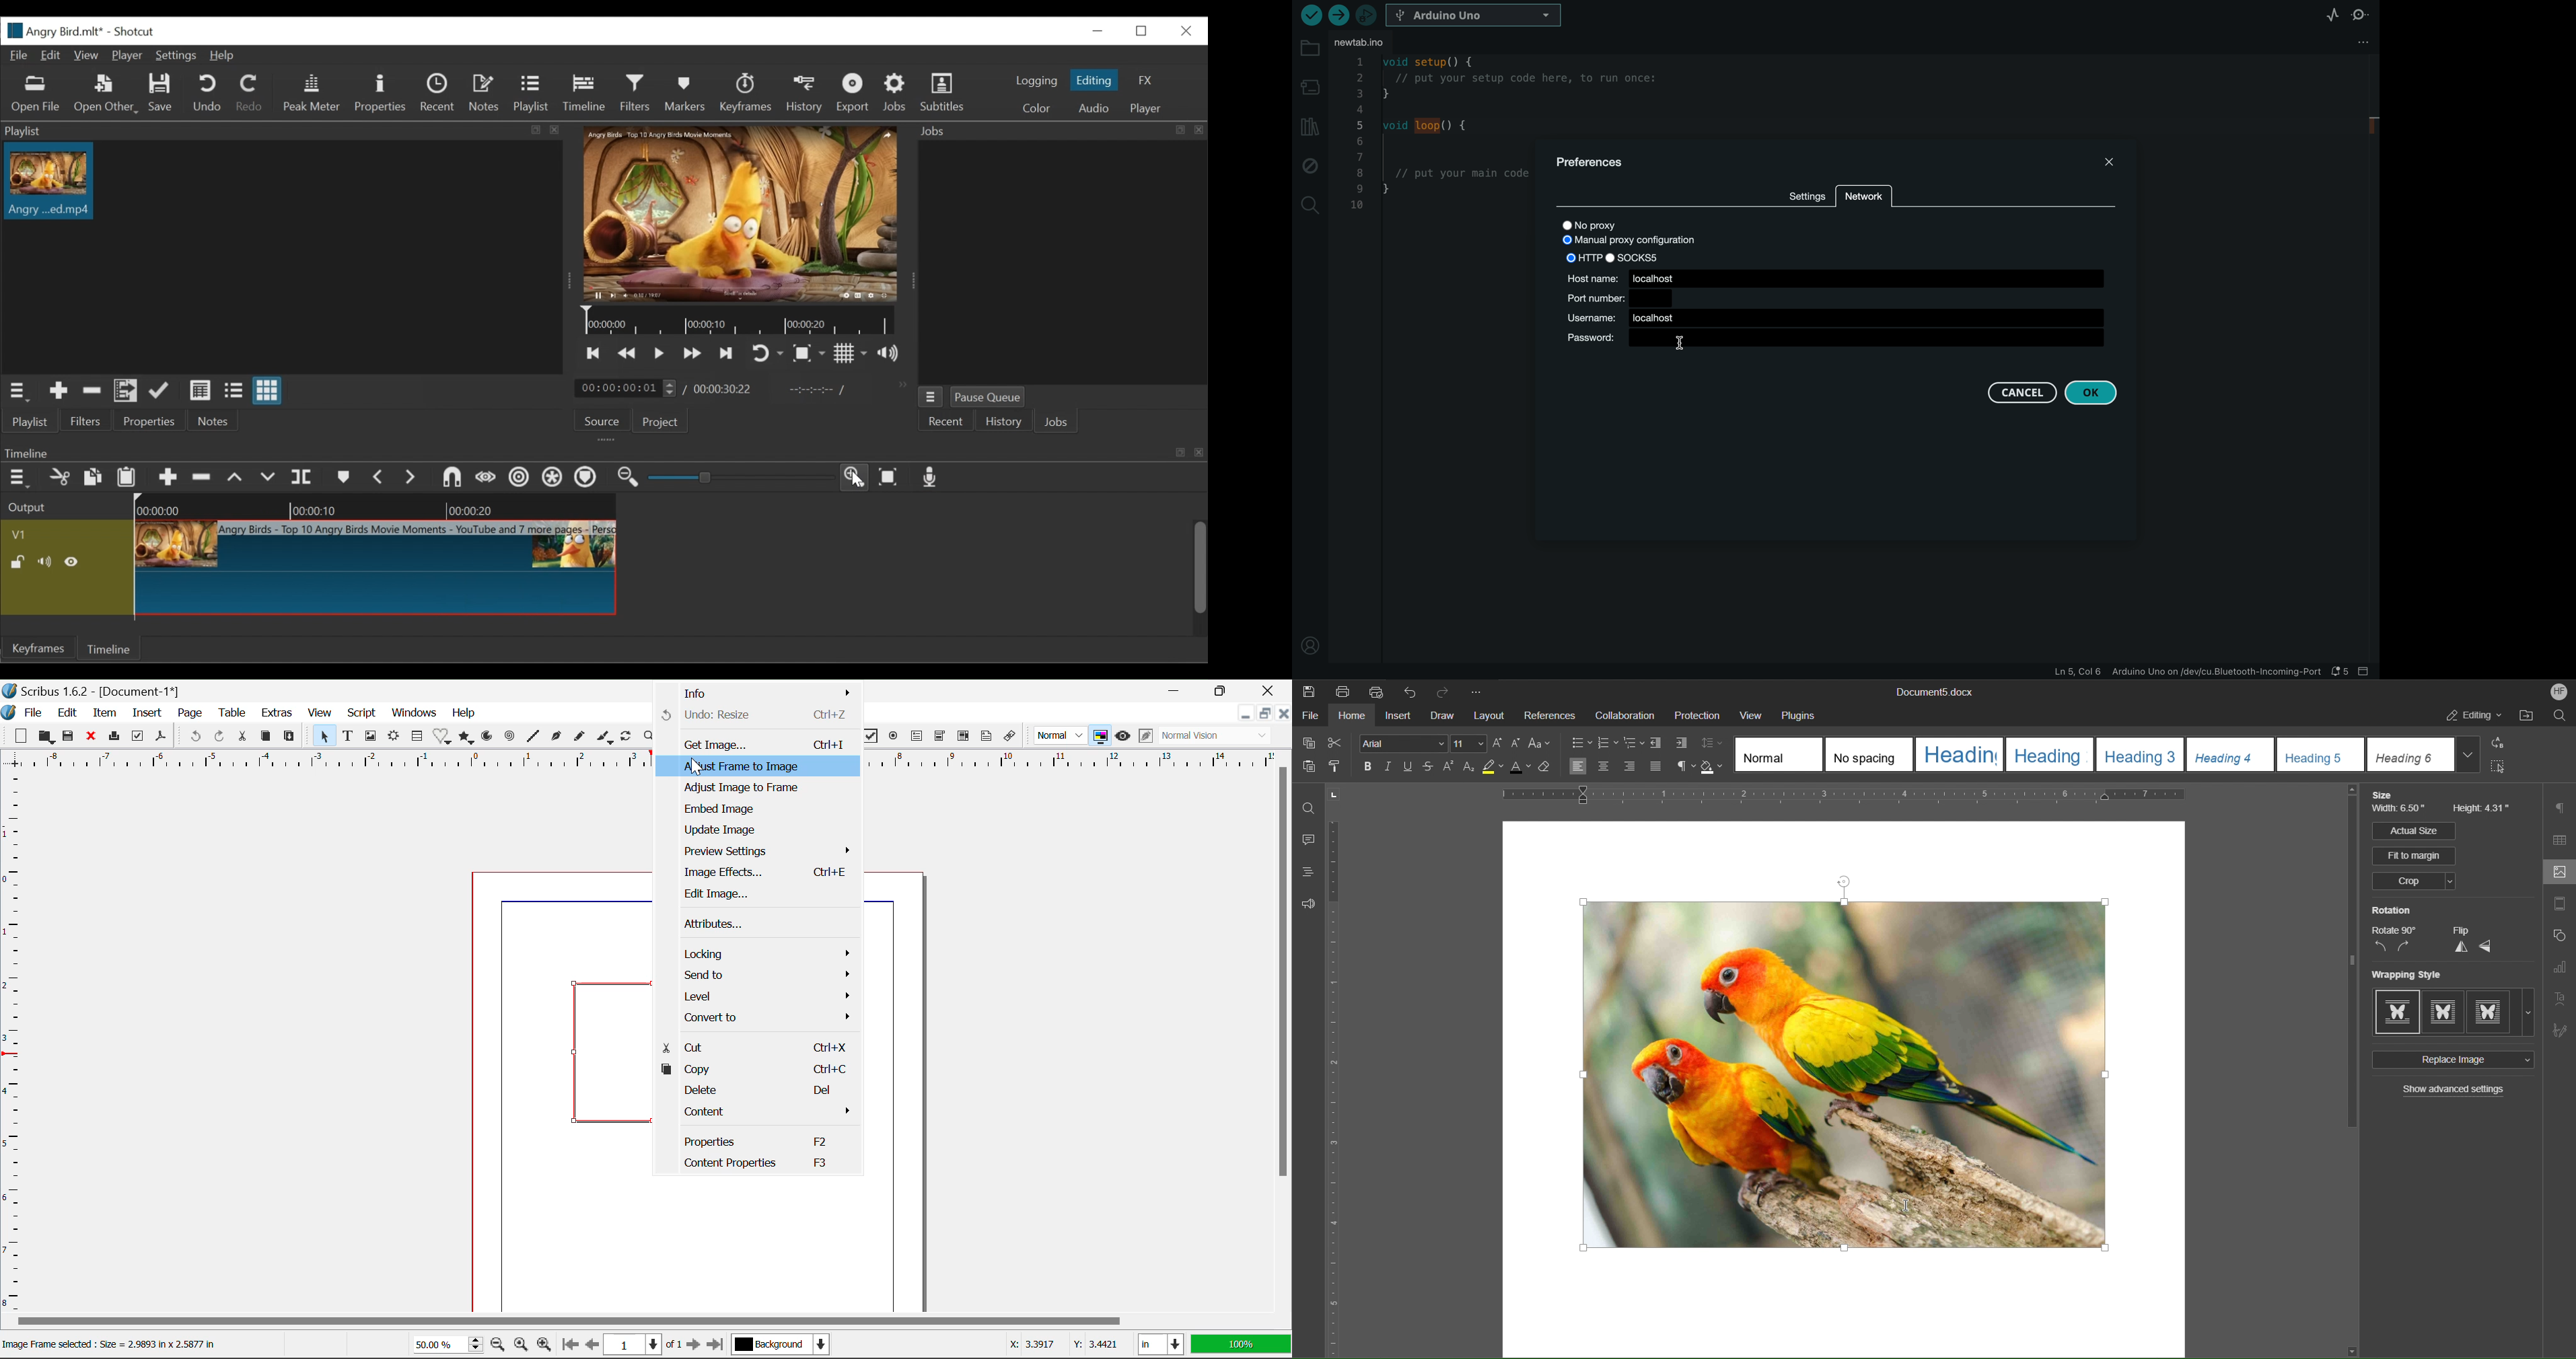 This screenshot has width=2576, height=1372. Describe the element at coordinates (2451, 1060) in the screenshot. I see `Replace Image` at that location.